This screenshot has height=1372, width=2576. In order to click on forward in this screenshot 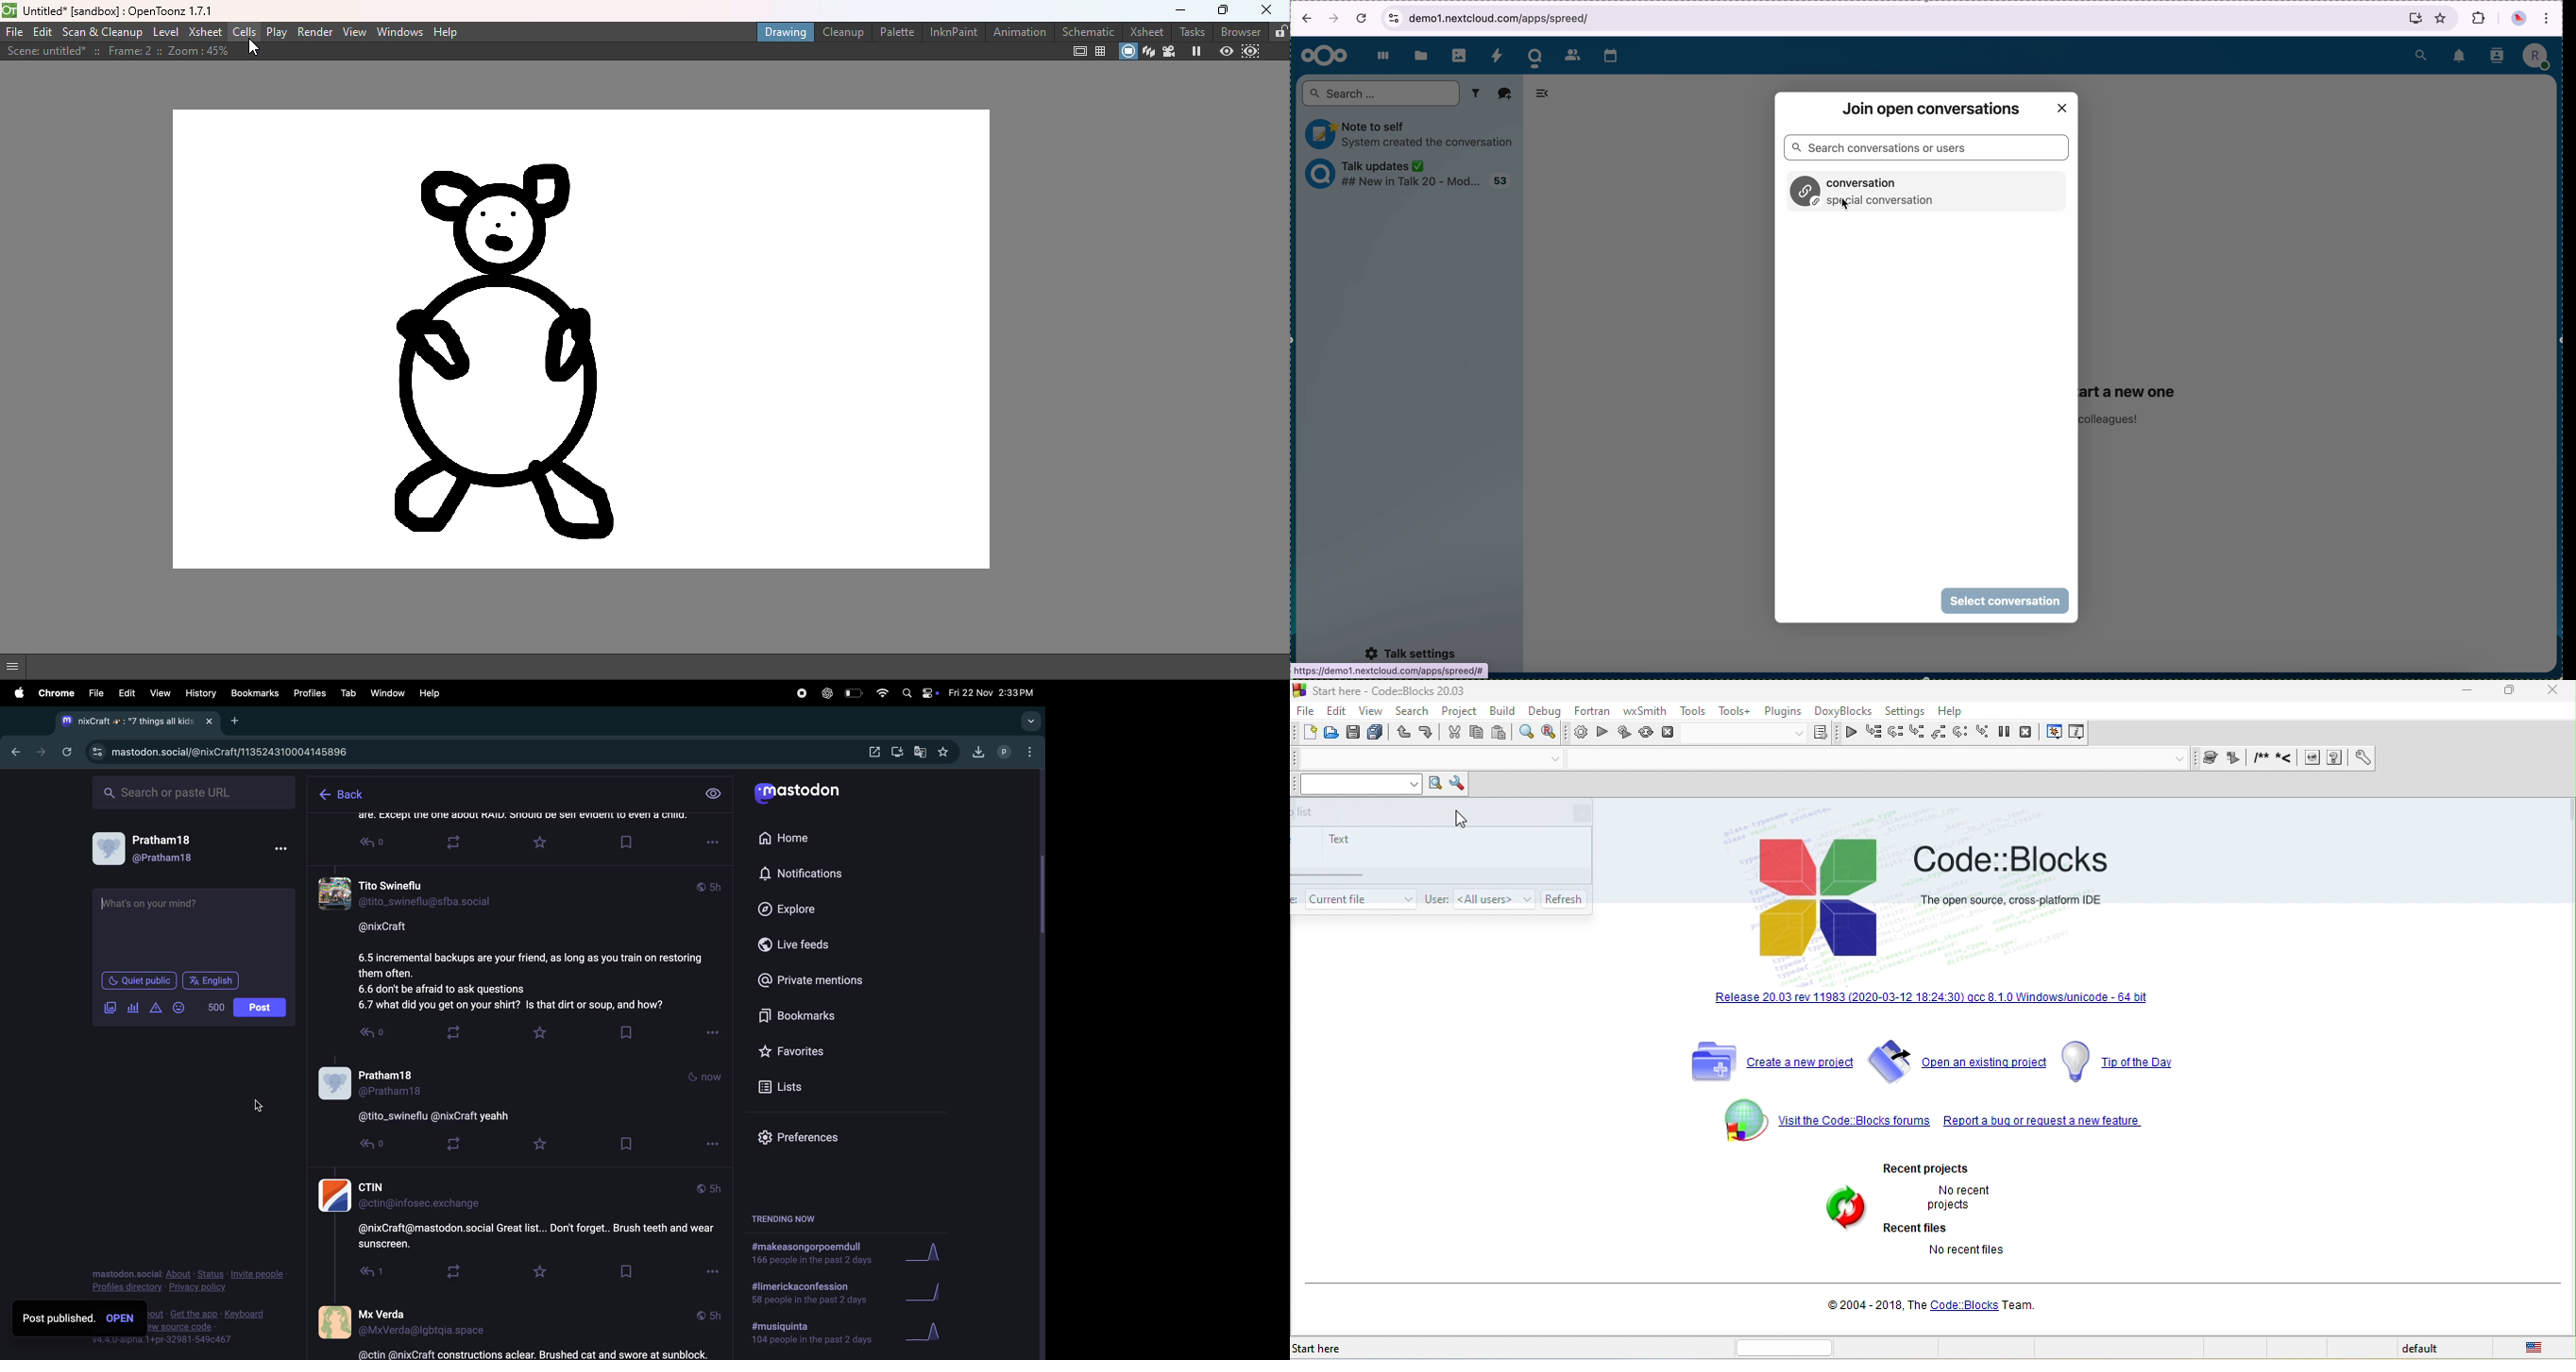, I will do `click(40, 751)`.